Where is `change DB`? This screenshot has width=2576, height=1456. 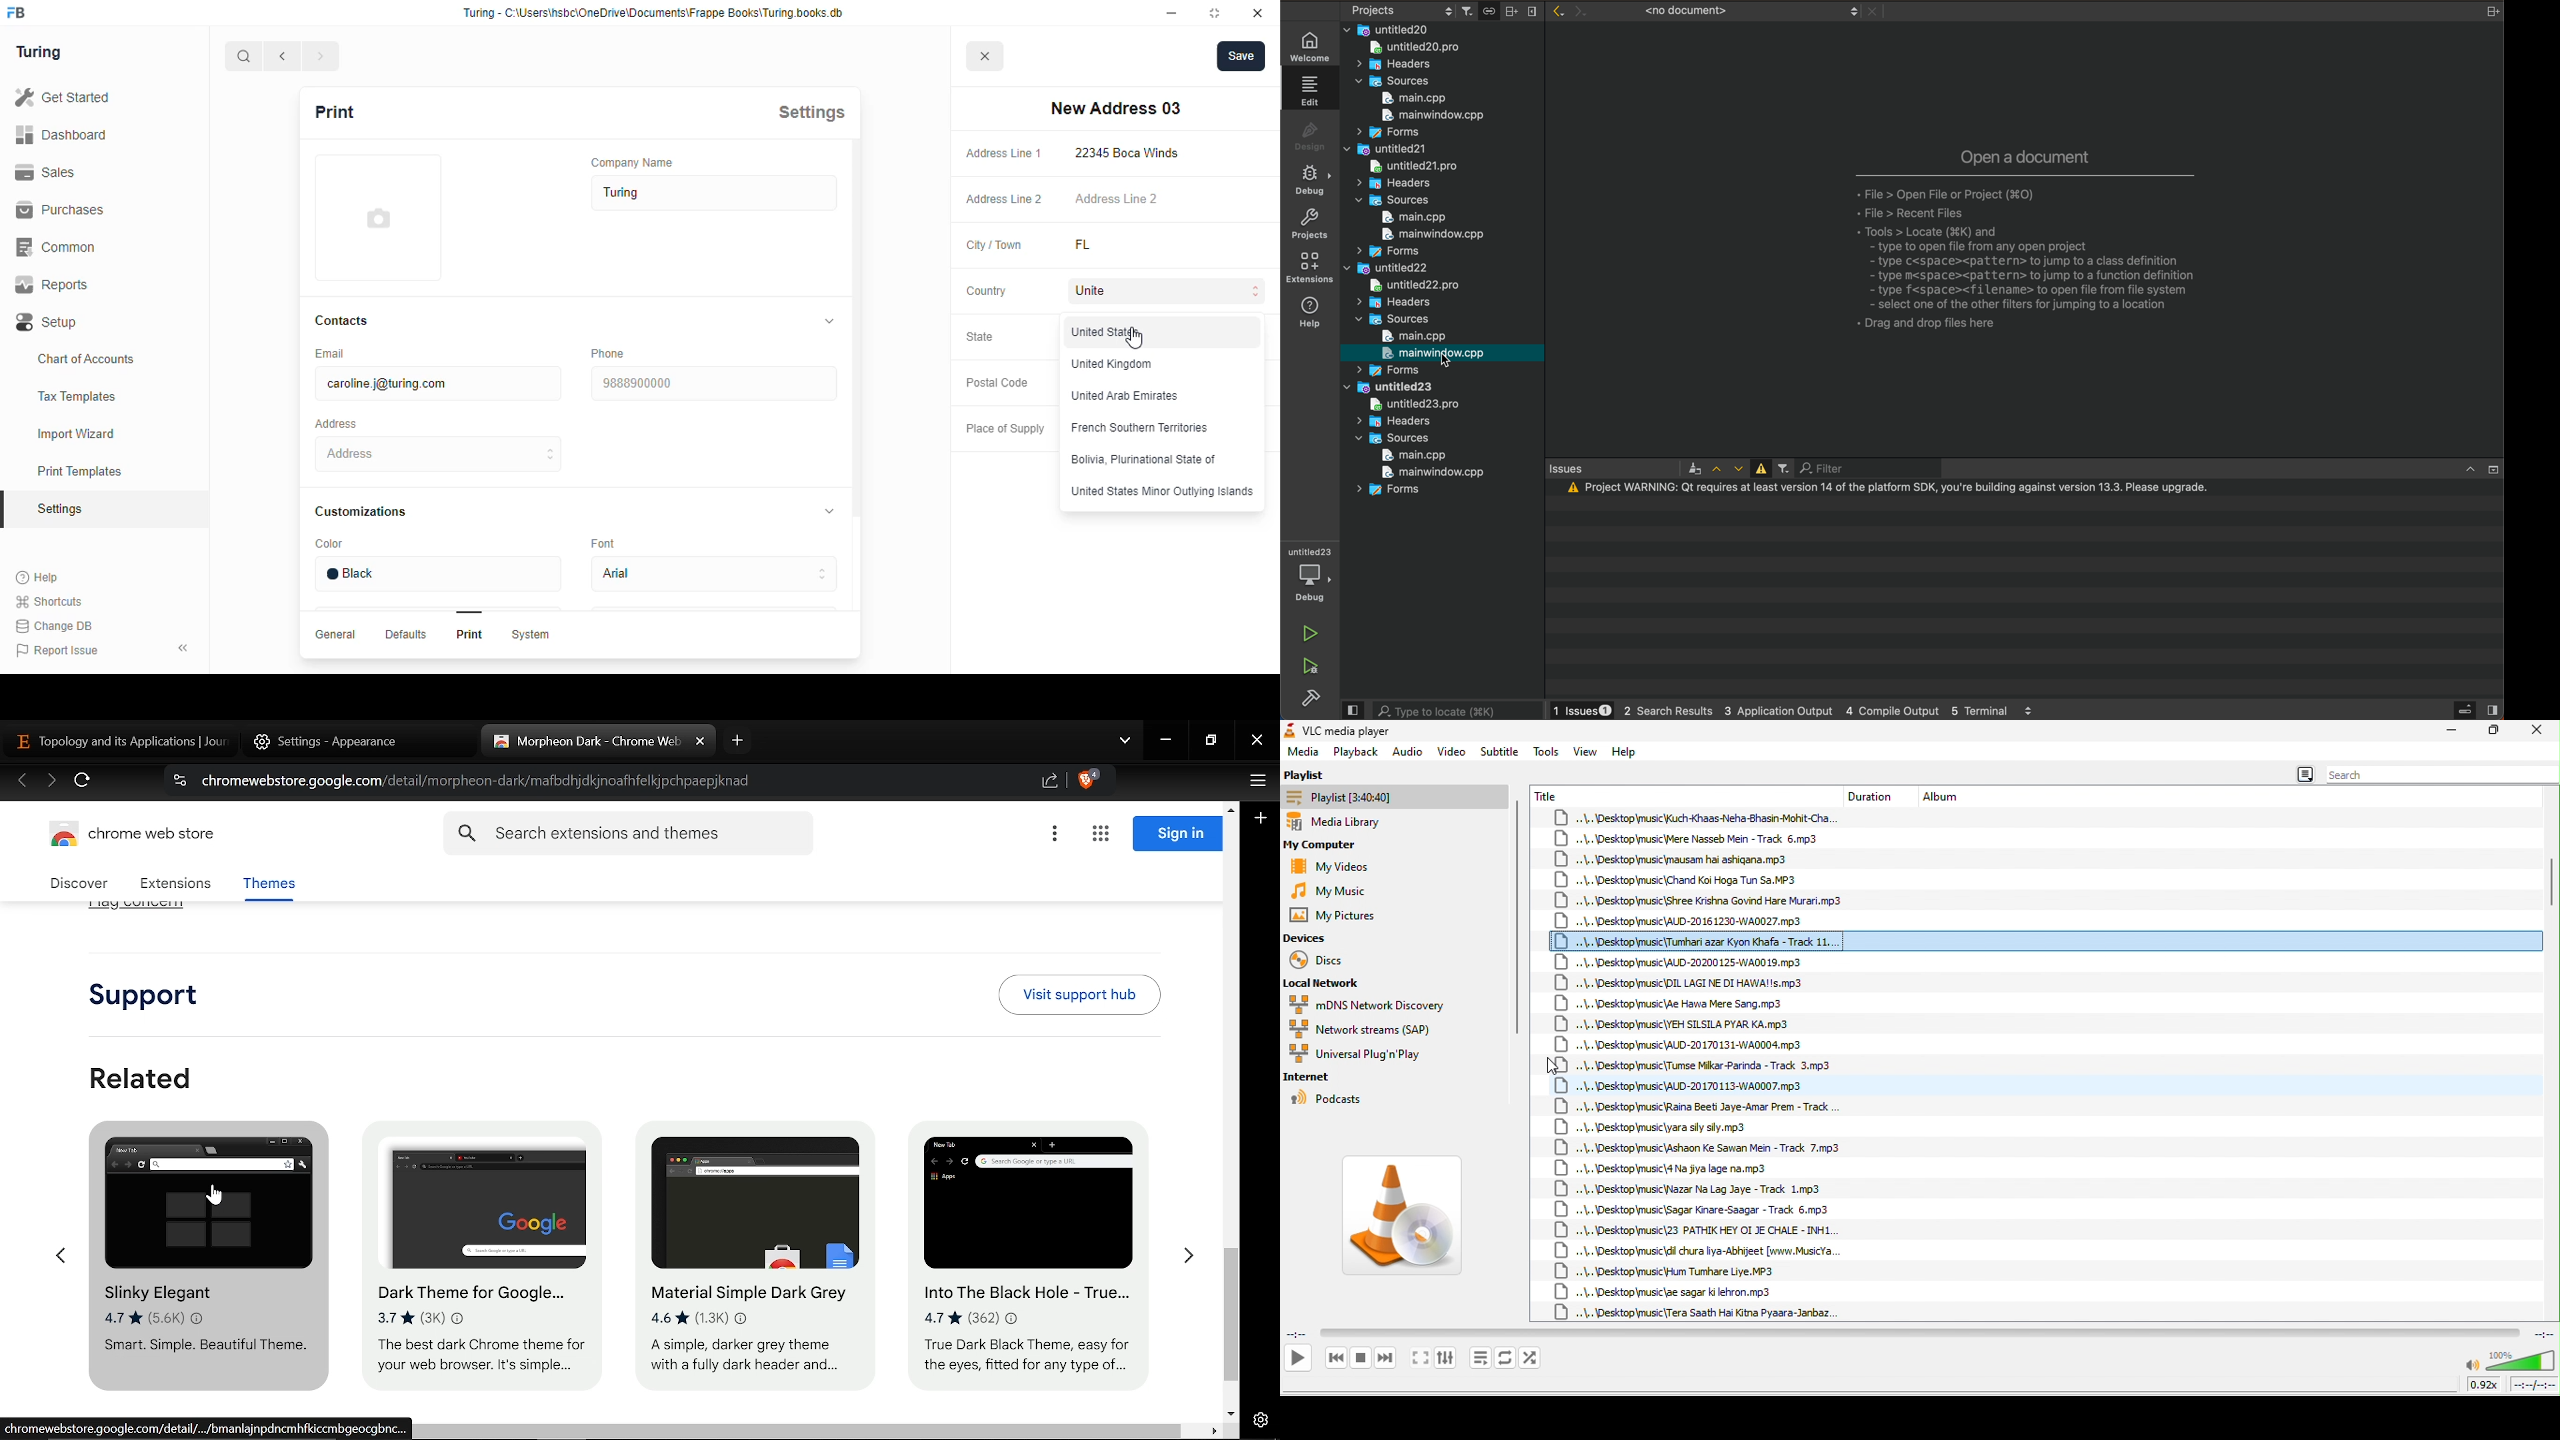 change DB is located at coordinates (53, 627).